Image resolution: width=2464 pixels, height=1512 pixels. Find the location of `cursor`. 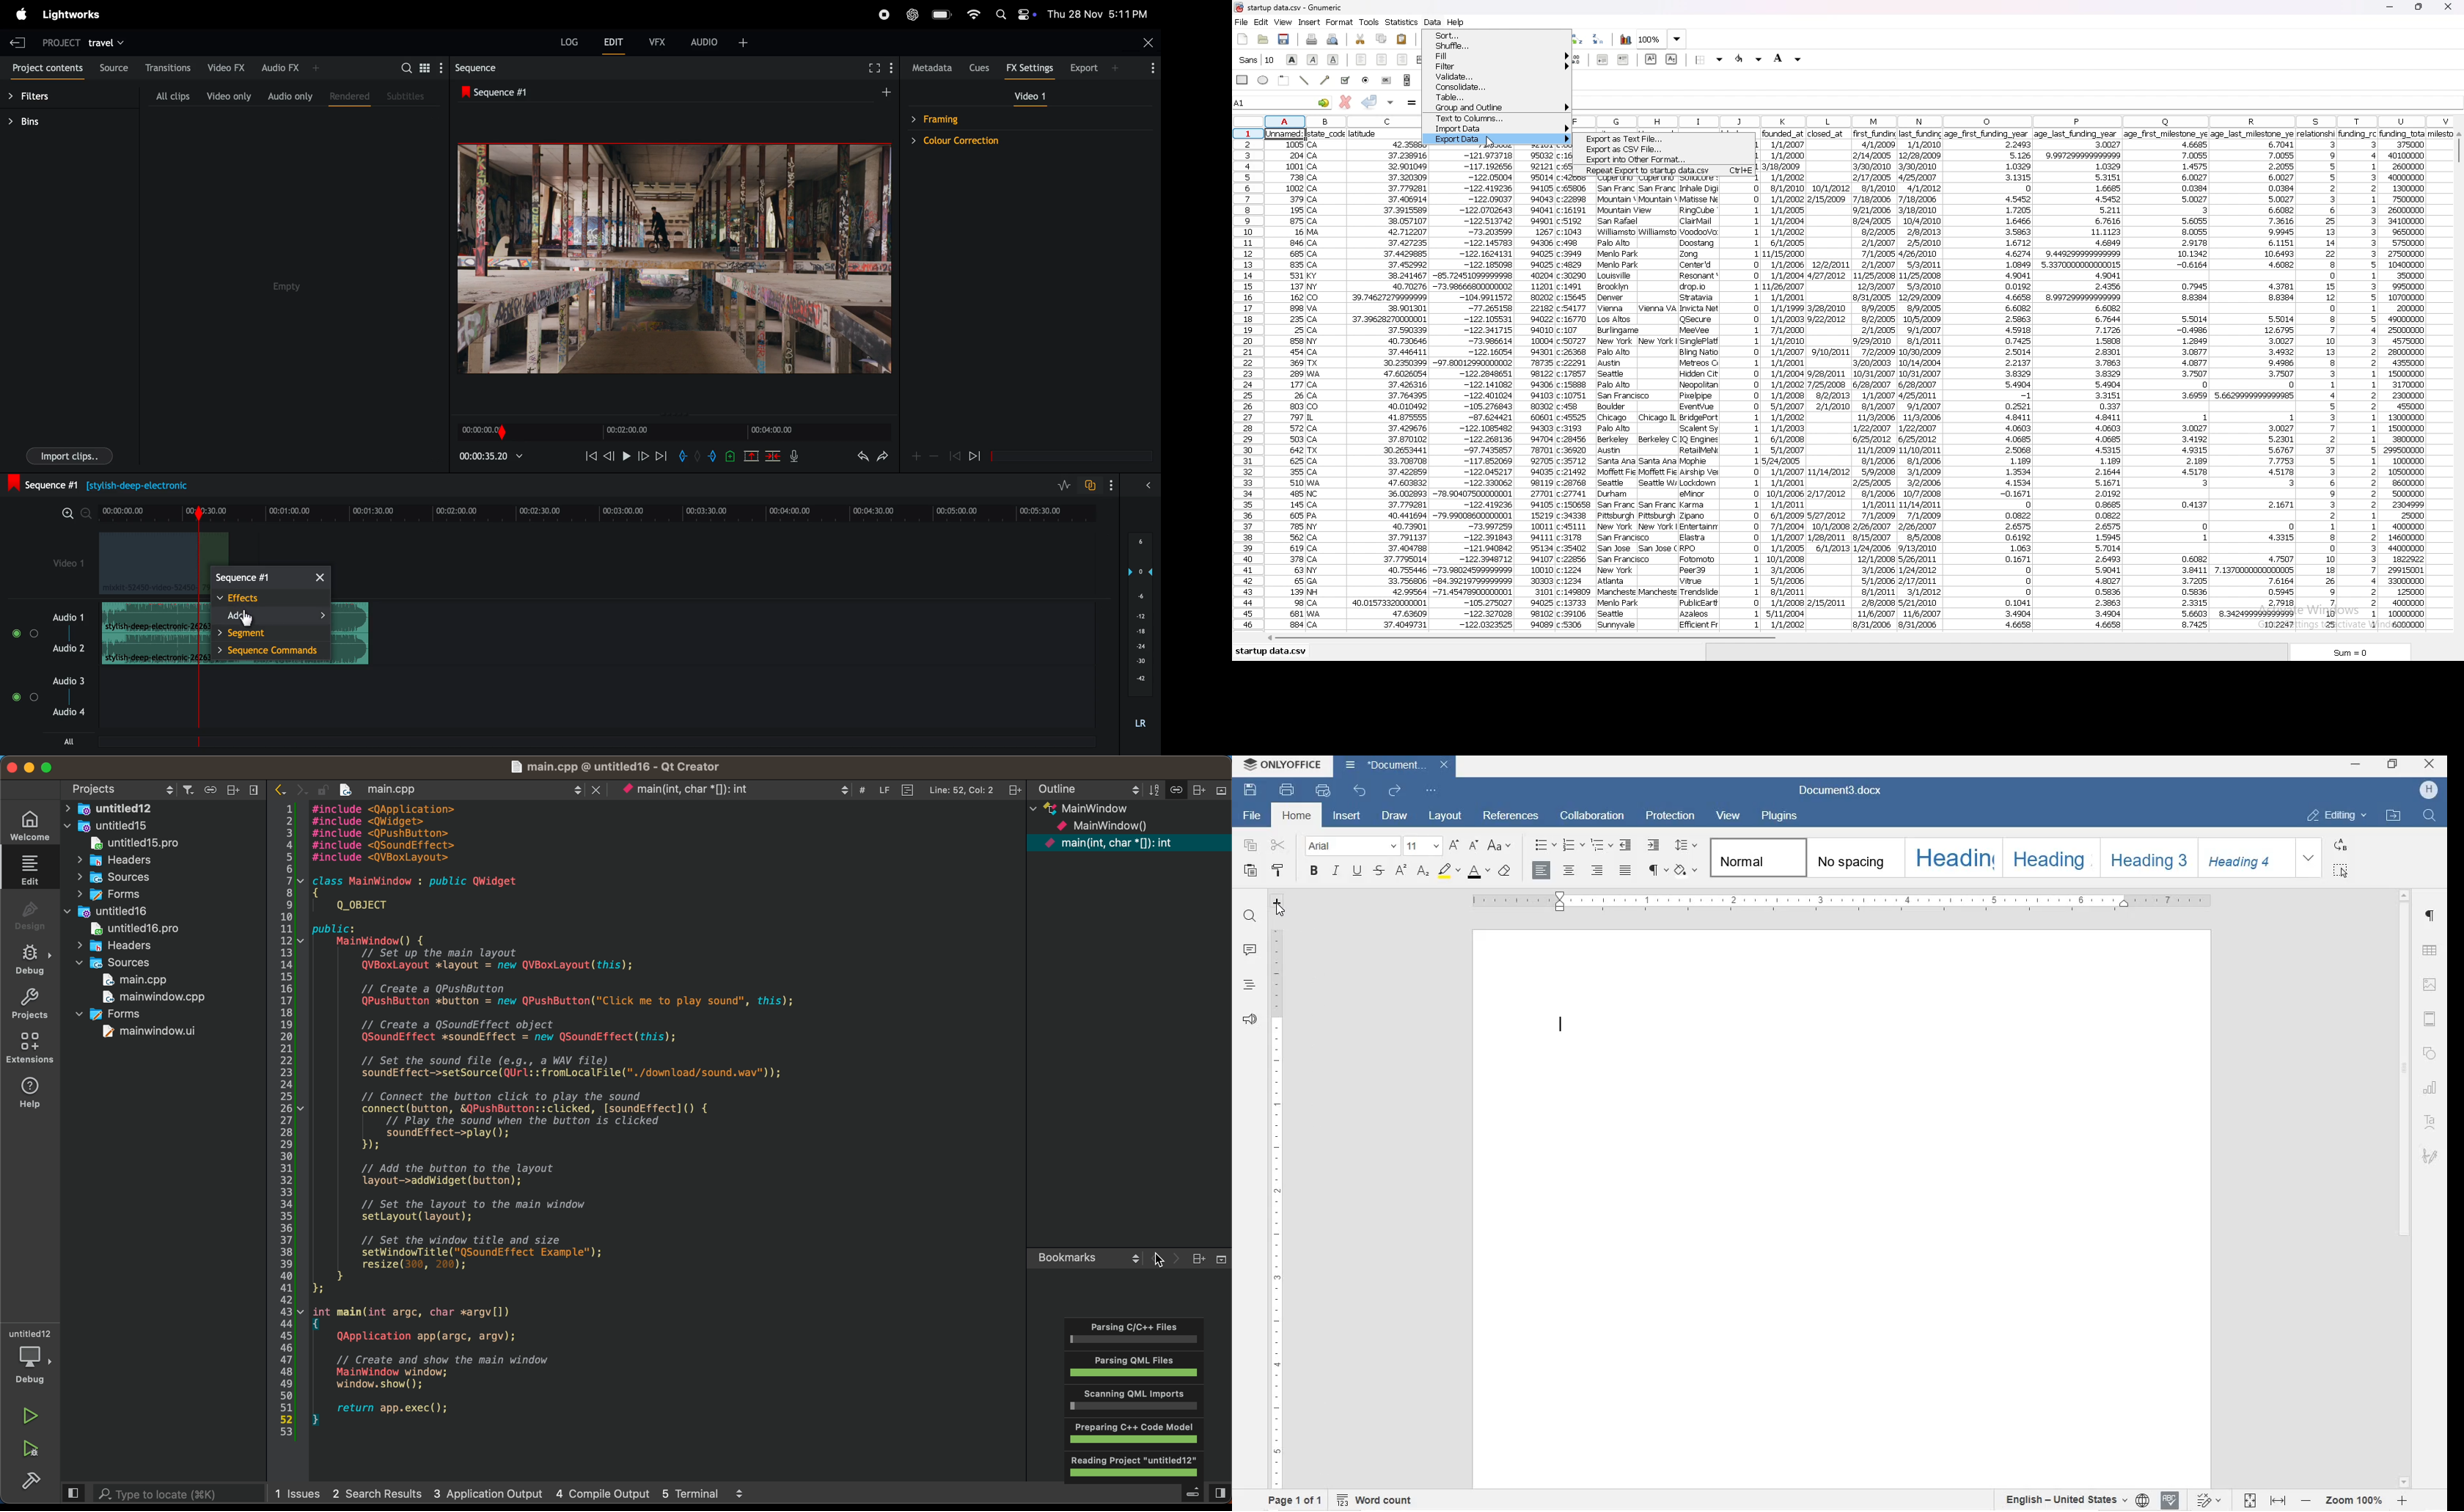

cursor is located at coordinates (1160, 1260).